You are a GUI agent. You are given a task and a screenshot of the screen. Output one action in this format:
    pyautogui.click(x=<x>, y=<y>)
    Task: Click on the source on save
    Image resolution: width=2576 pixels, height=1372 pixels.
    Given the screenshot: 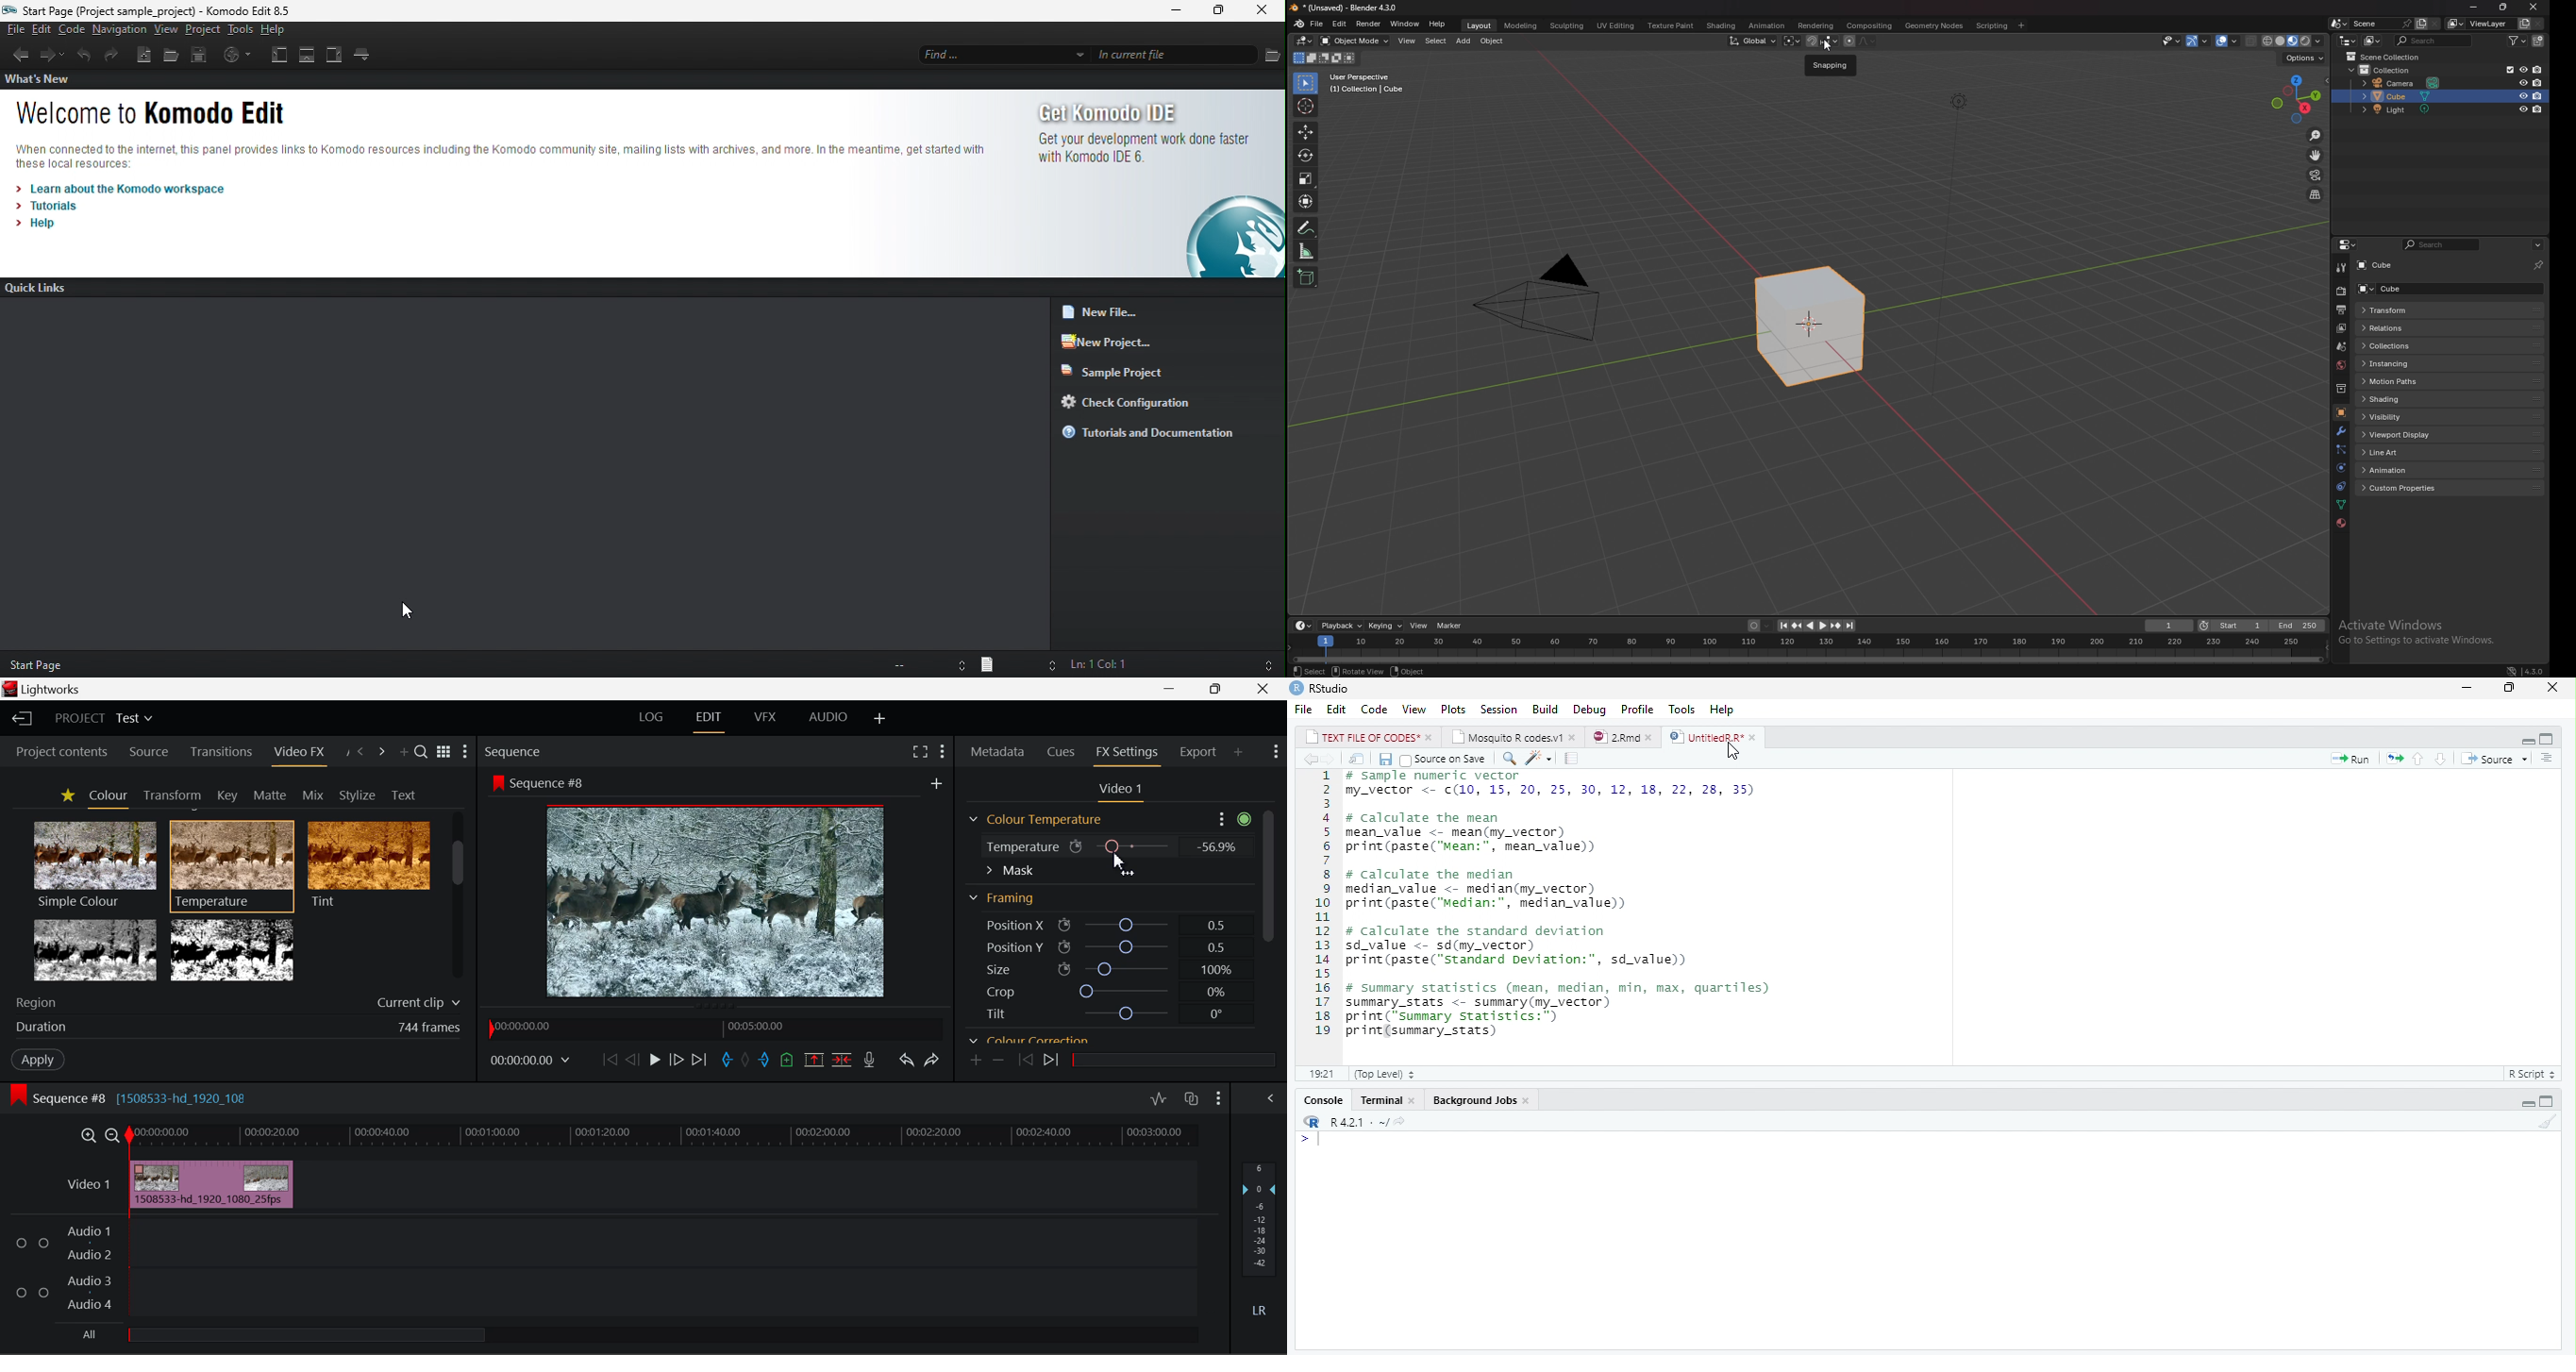 What is the action you would take?
    pyautogui.click(x=1446, y=760)
    